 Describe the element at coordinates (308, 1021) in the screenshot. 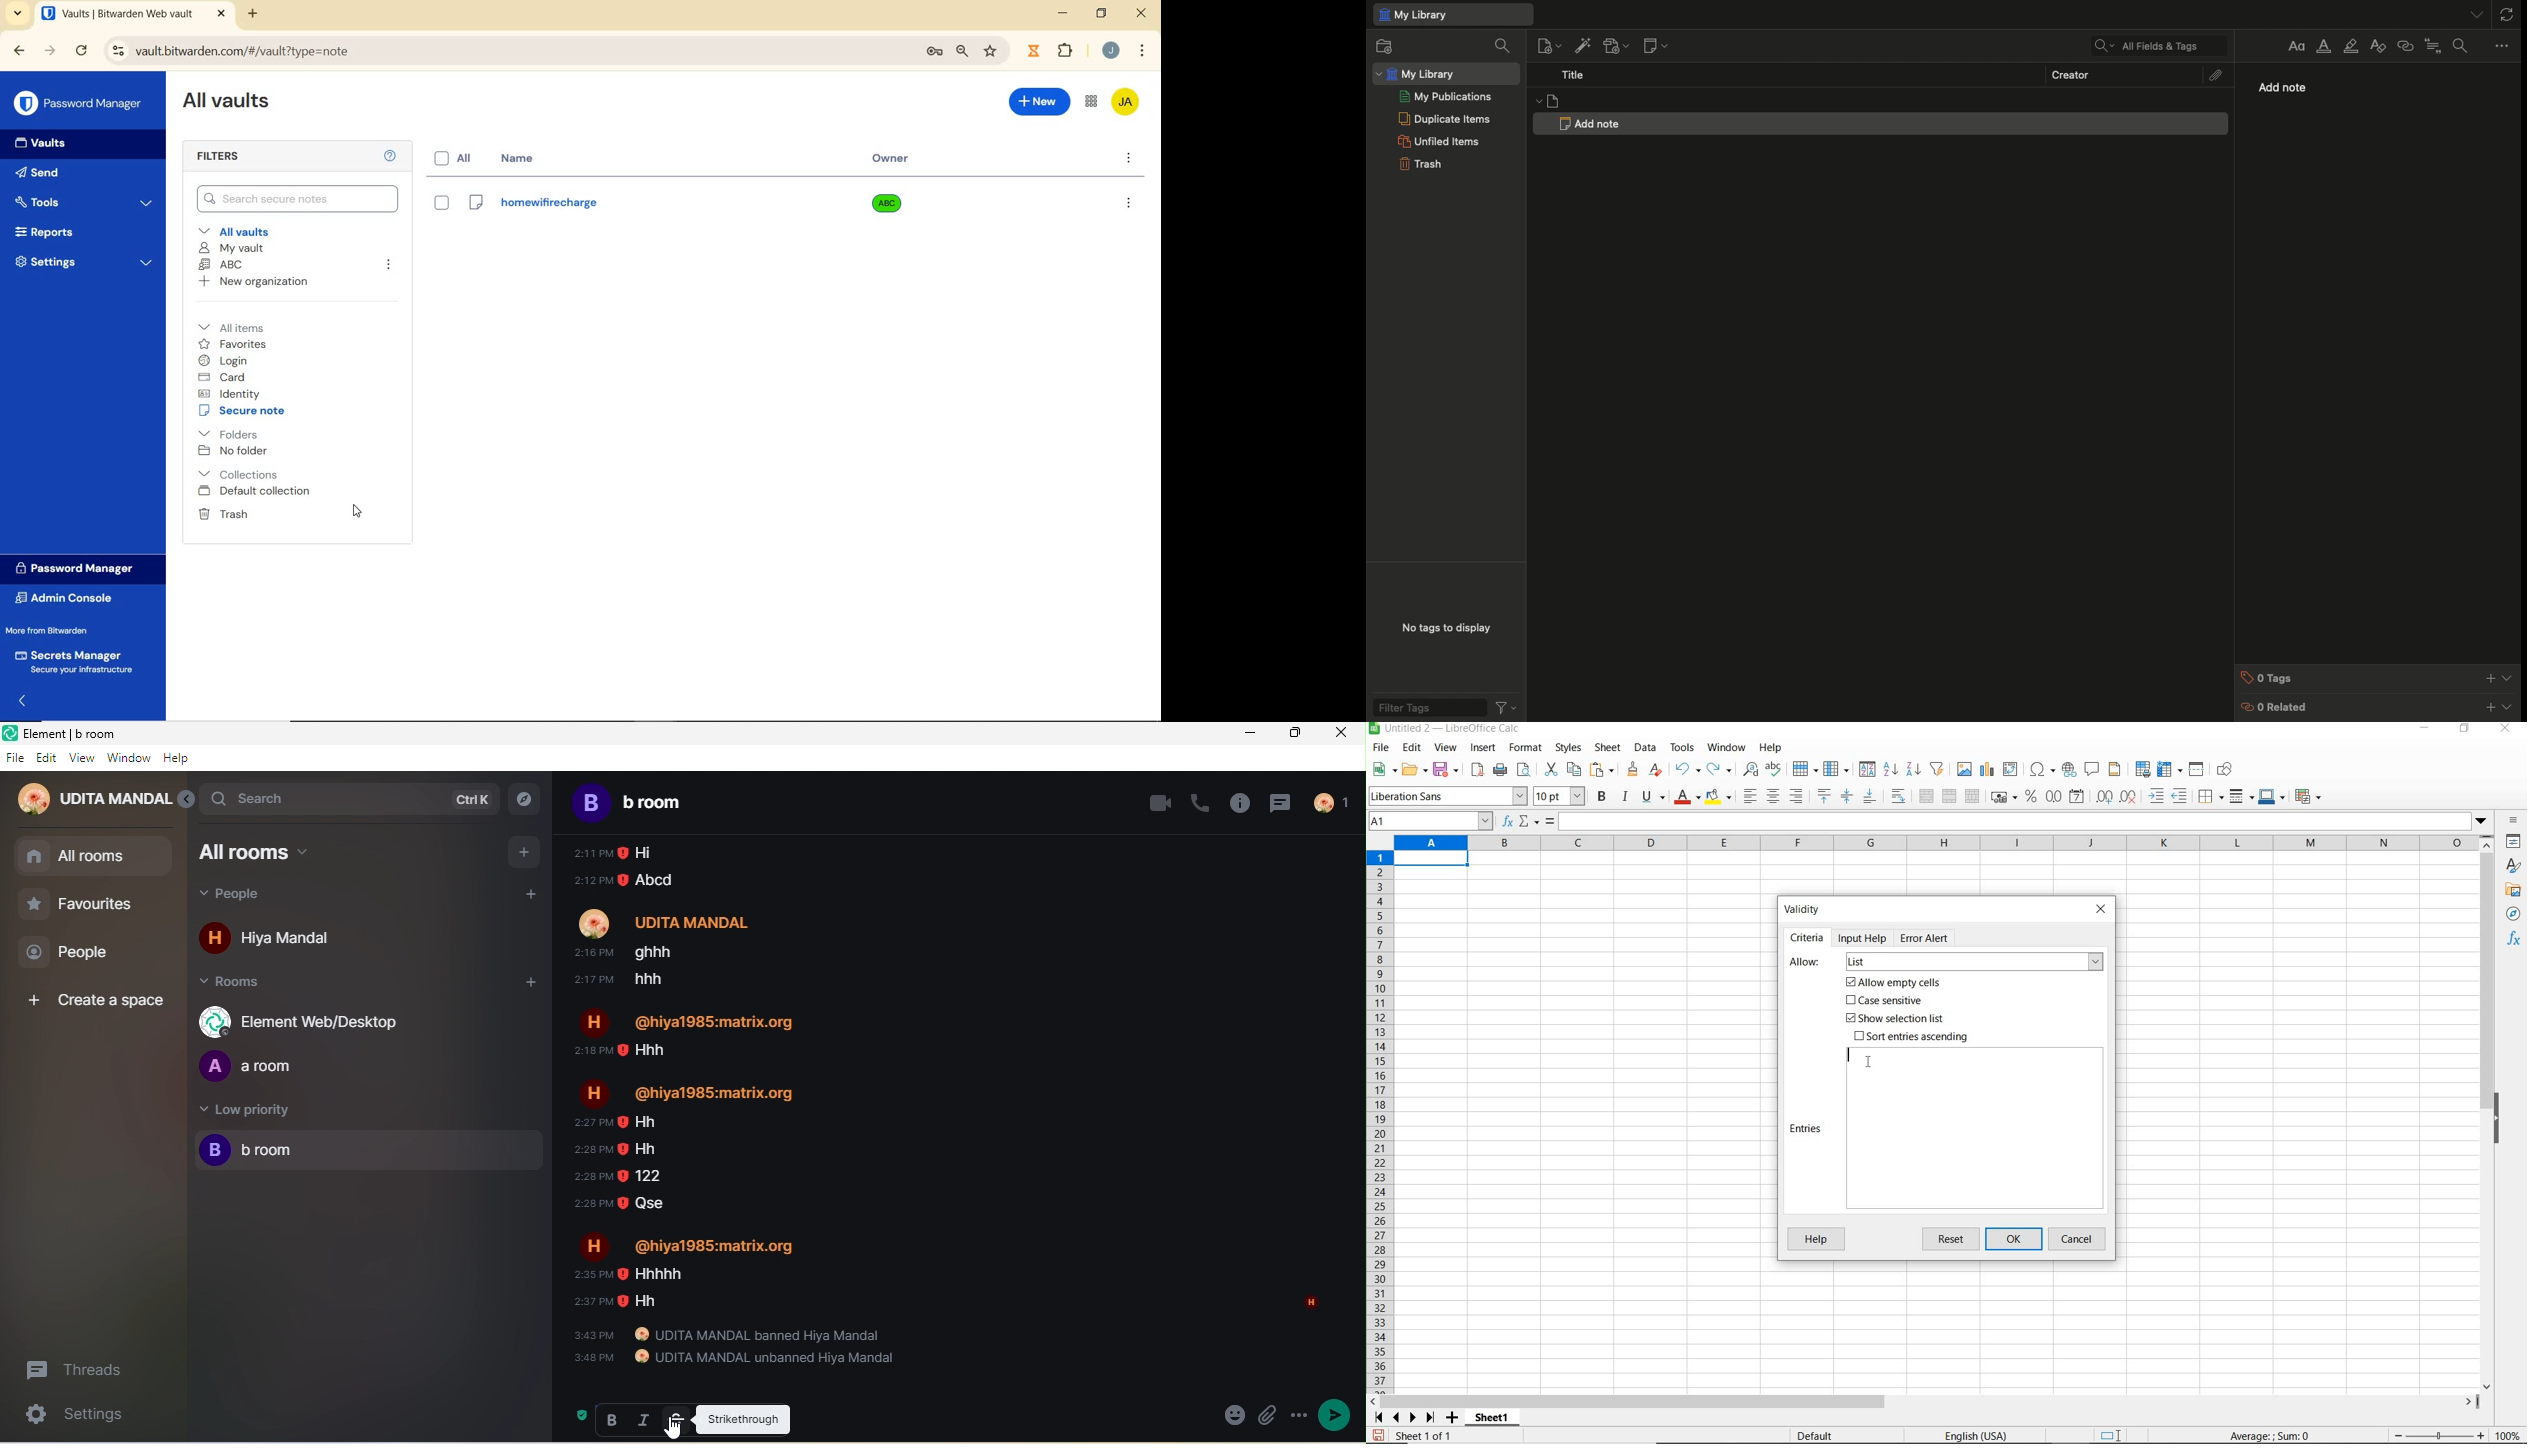

I see `element web` at that location.